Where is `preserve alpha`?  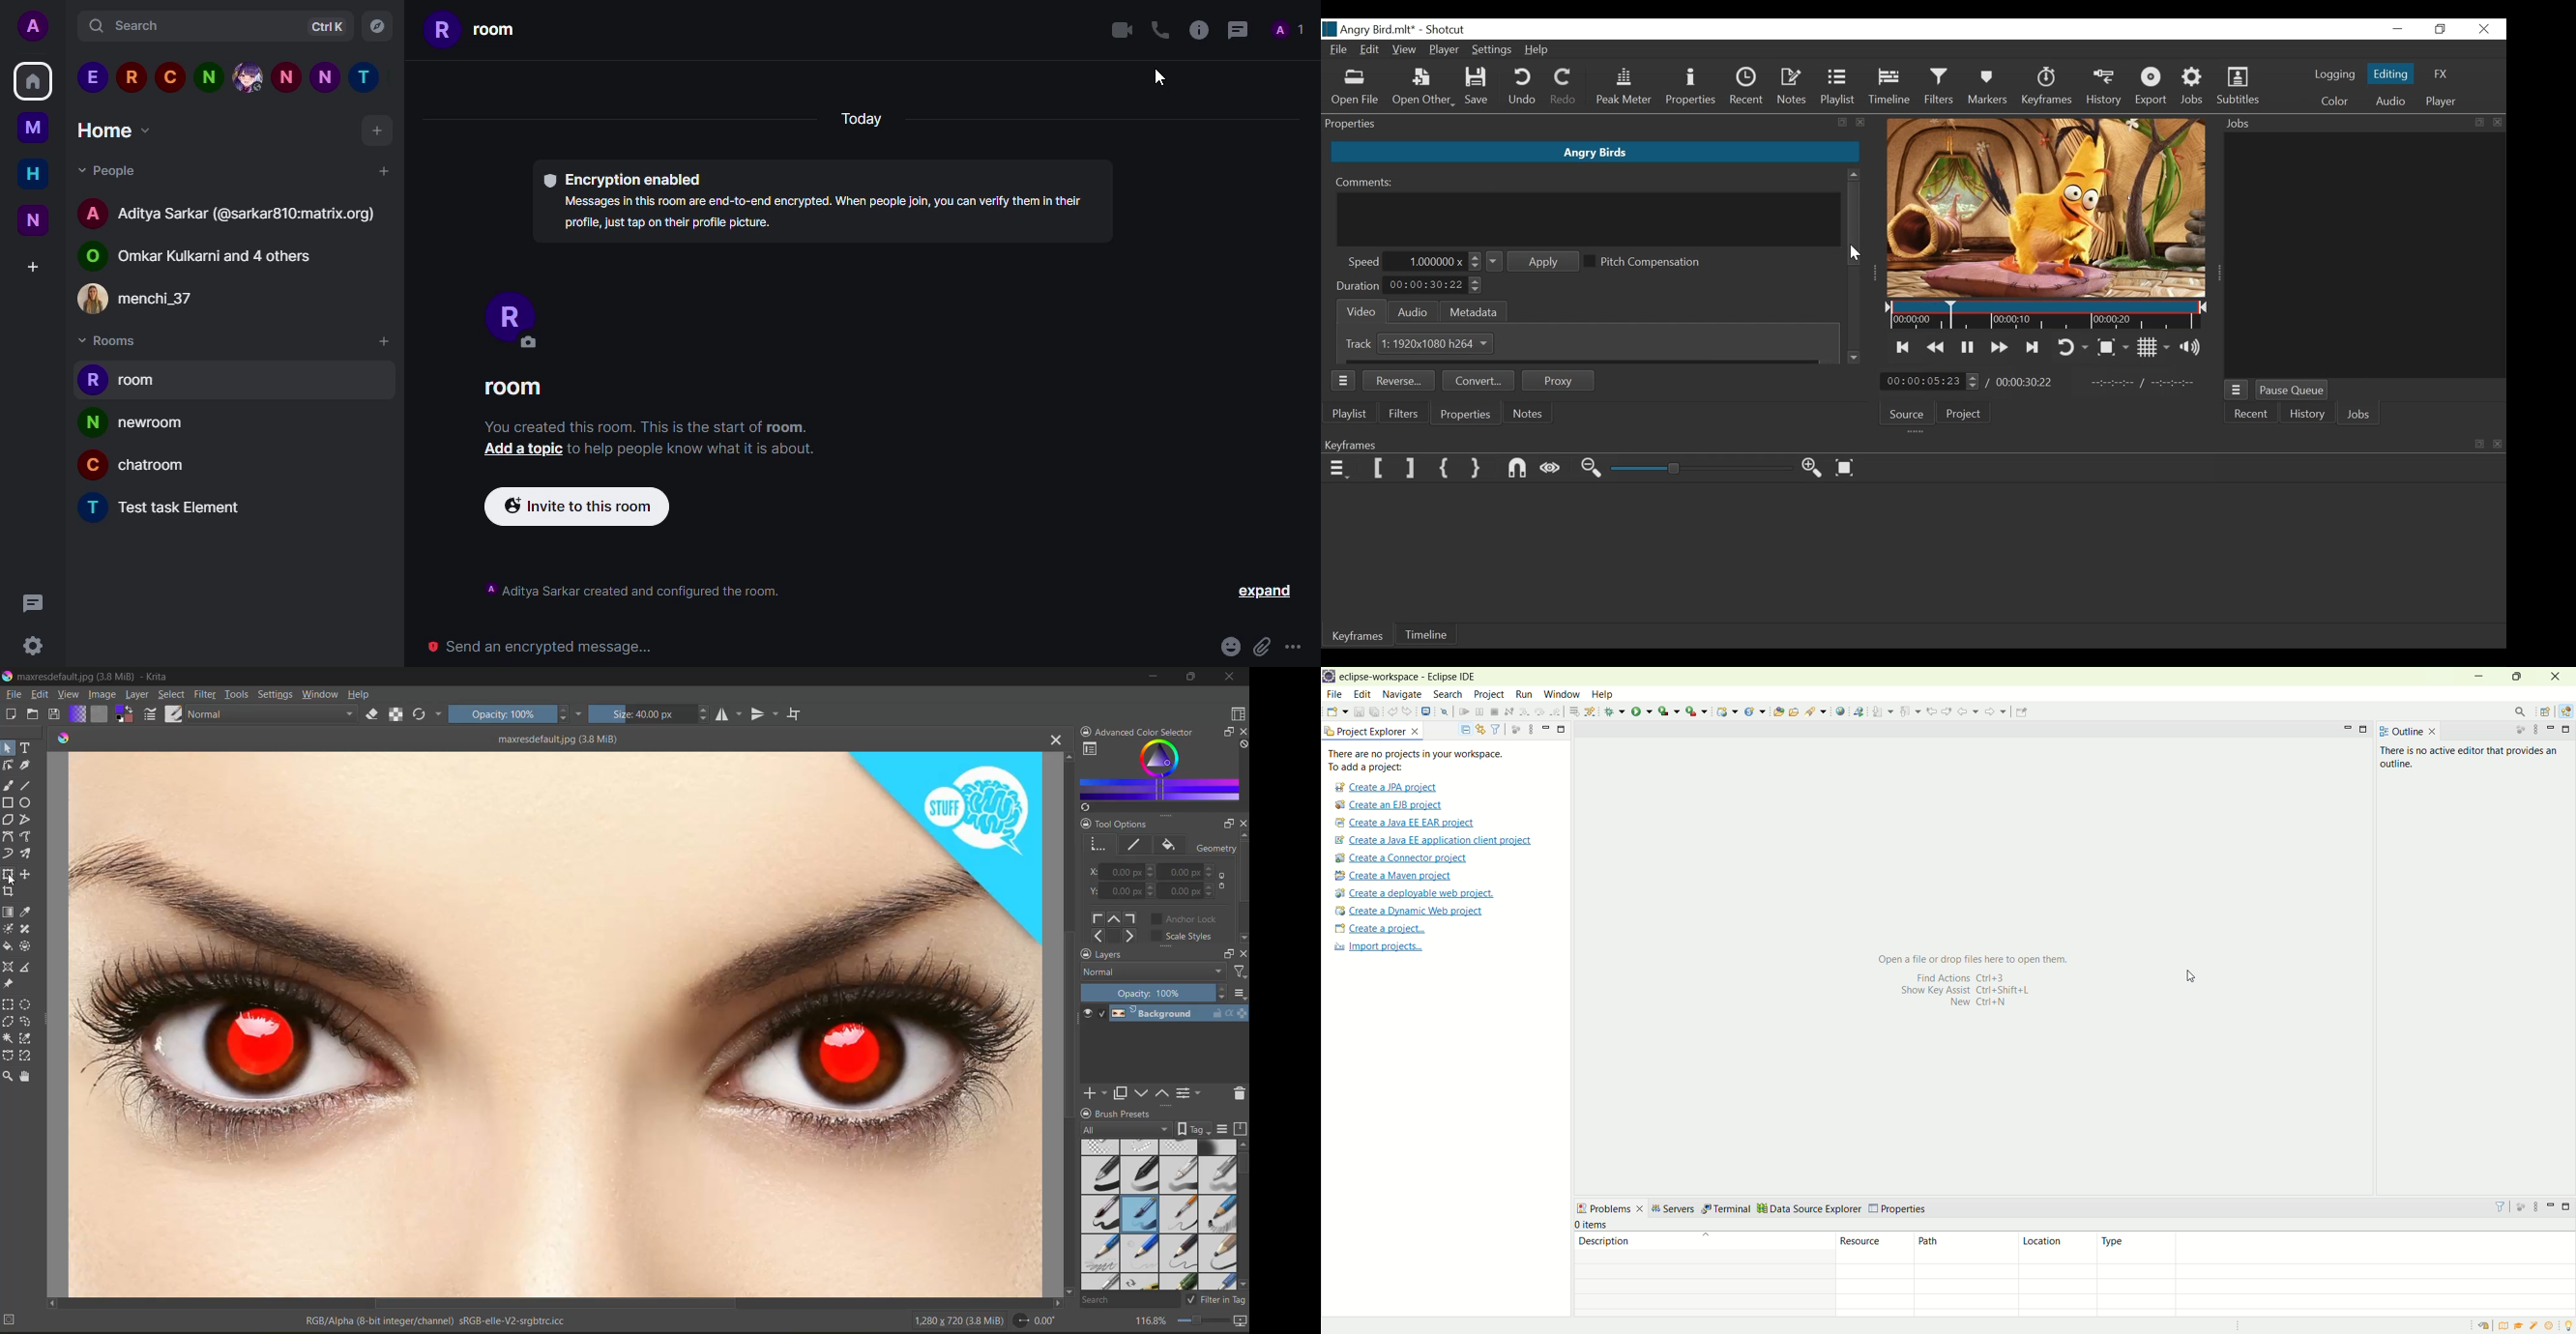
preserve alpha is located at coordinates (397, 715).